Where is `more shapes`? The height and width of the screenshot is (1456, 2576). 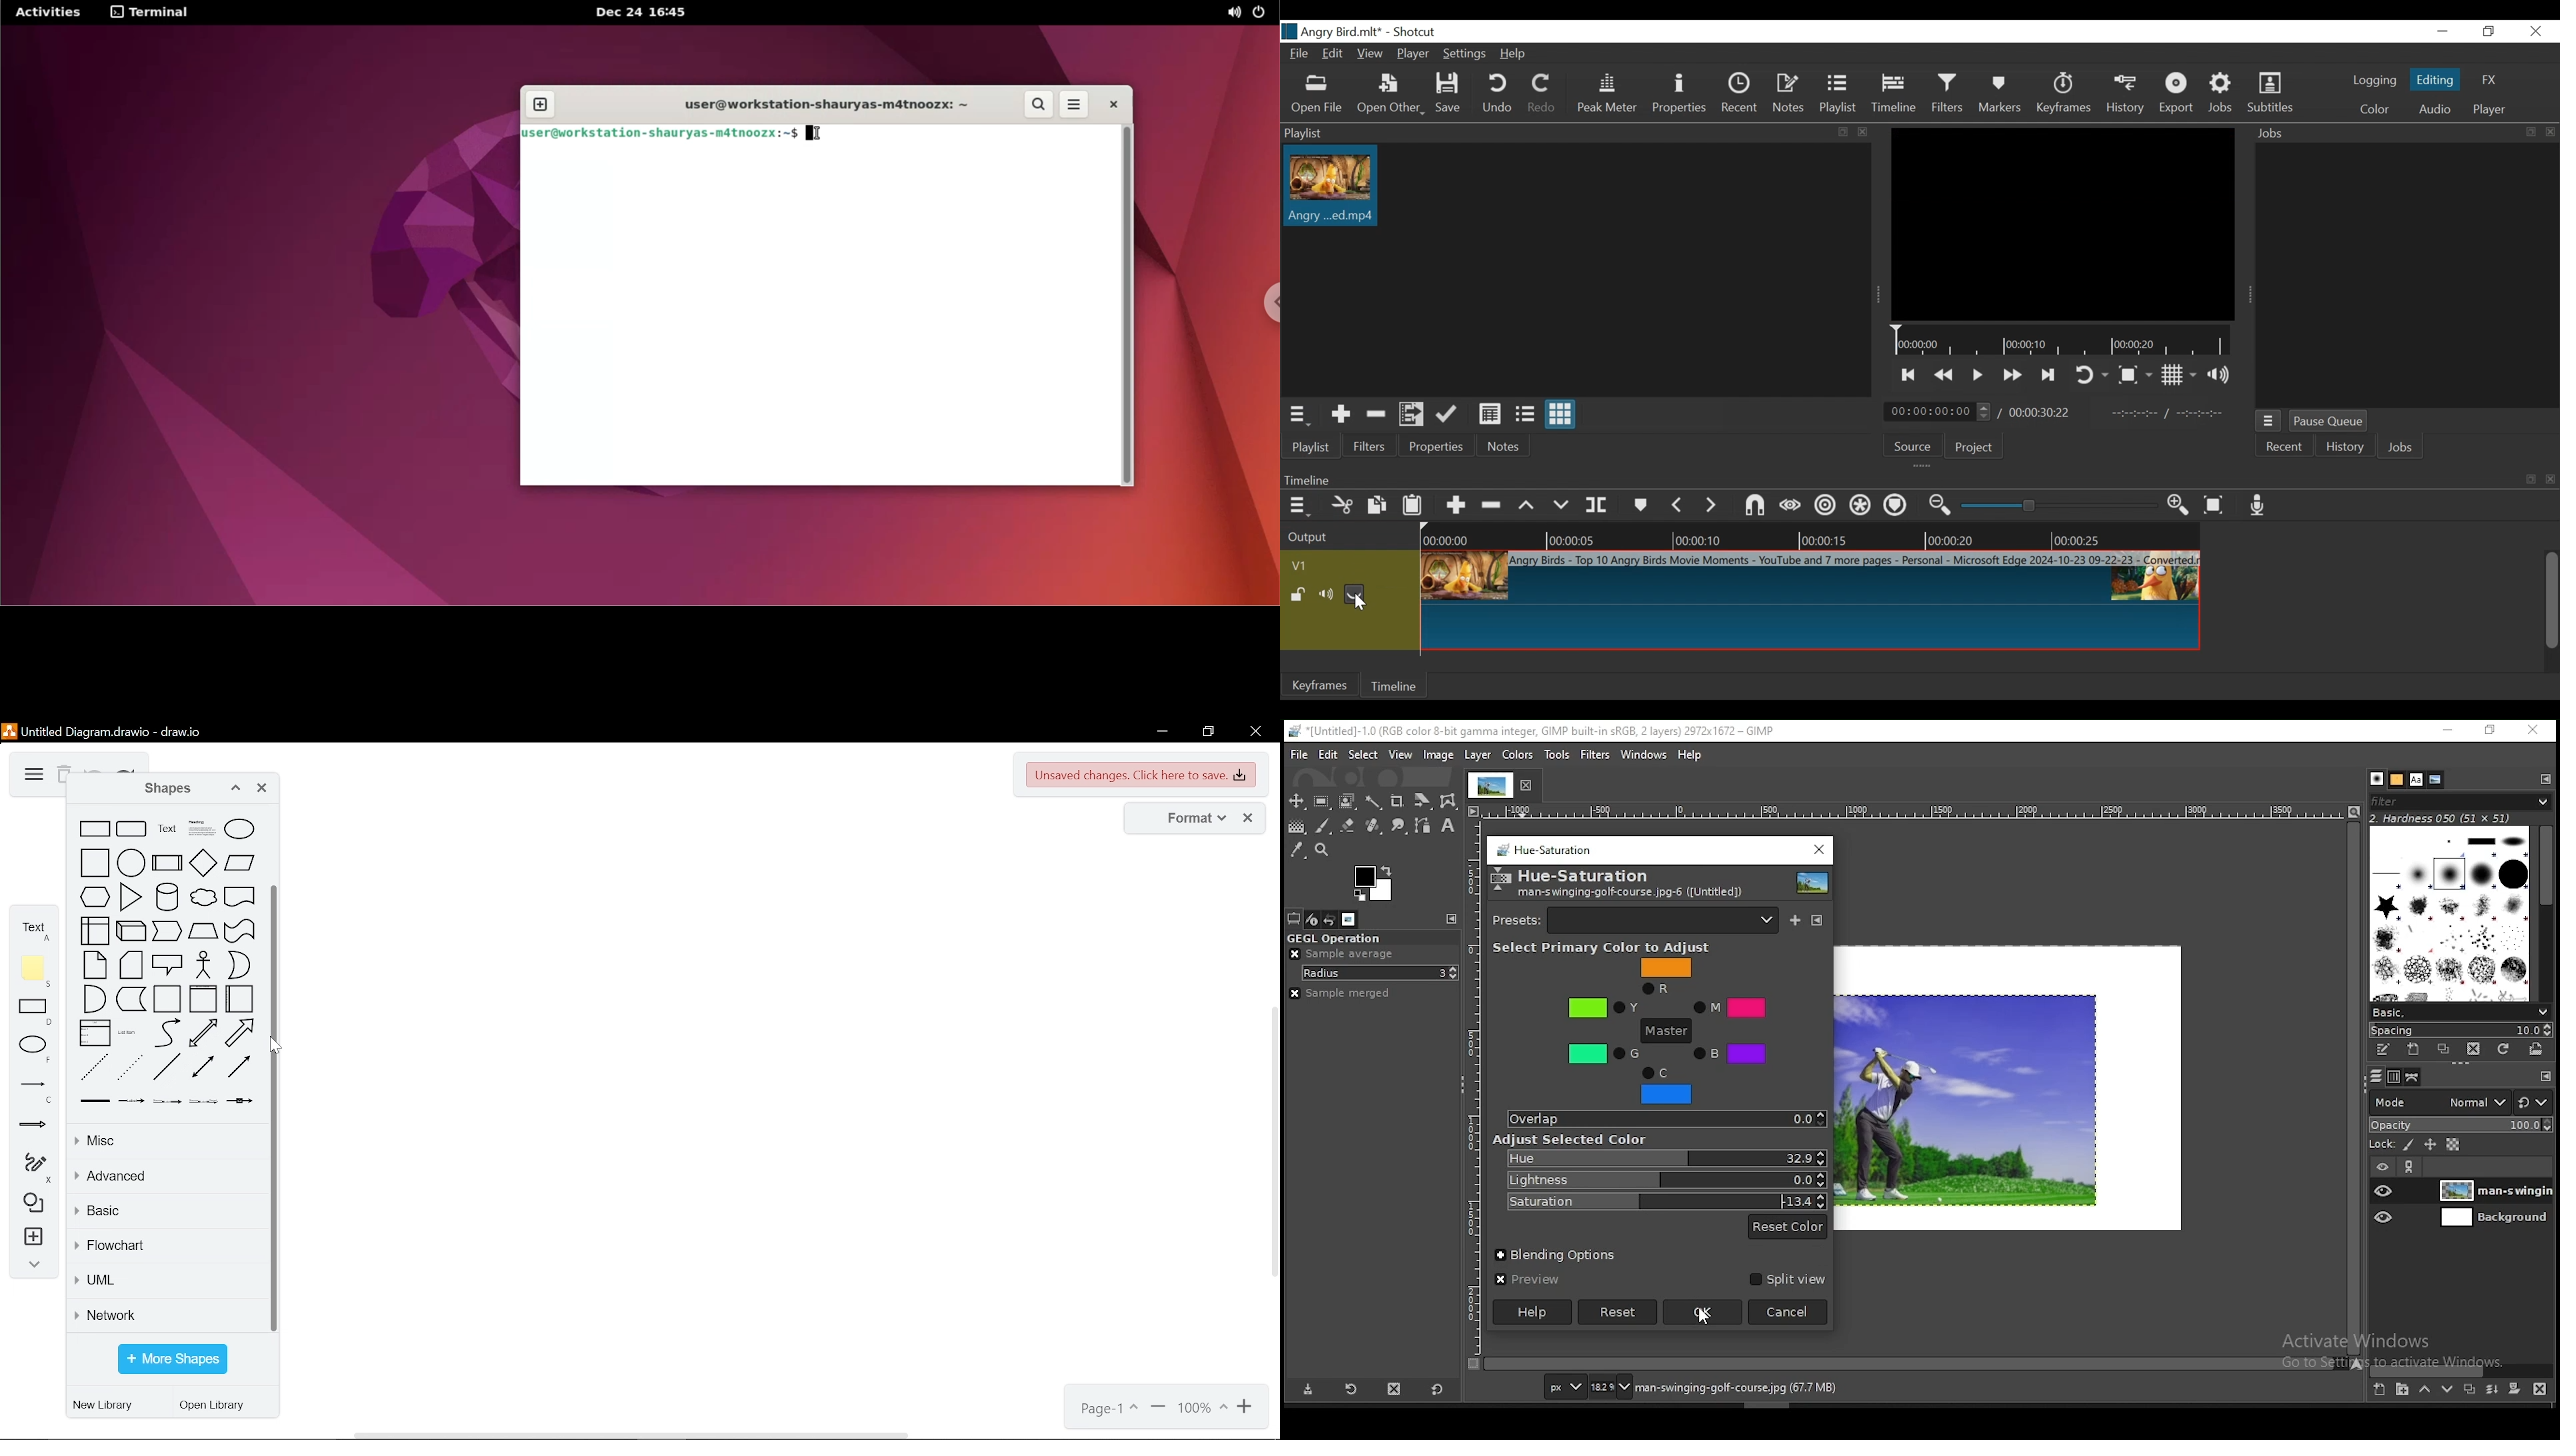
more shapes is located at coordinates (172, 1360).